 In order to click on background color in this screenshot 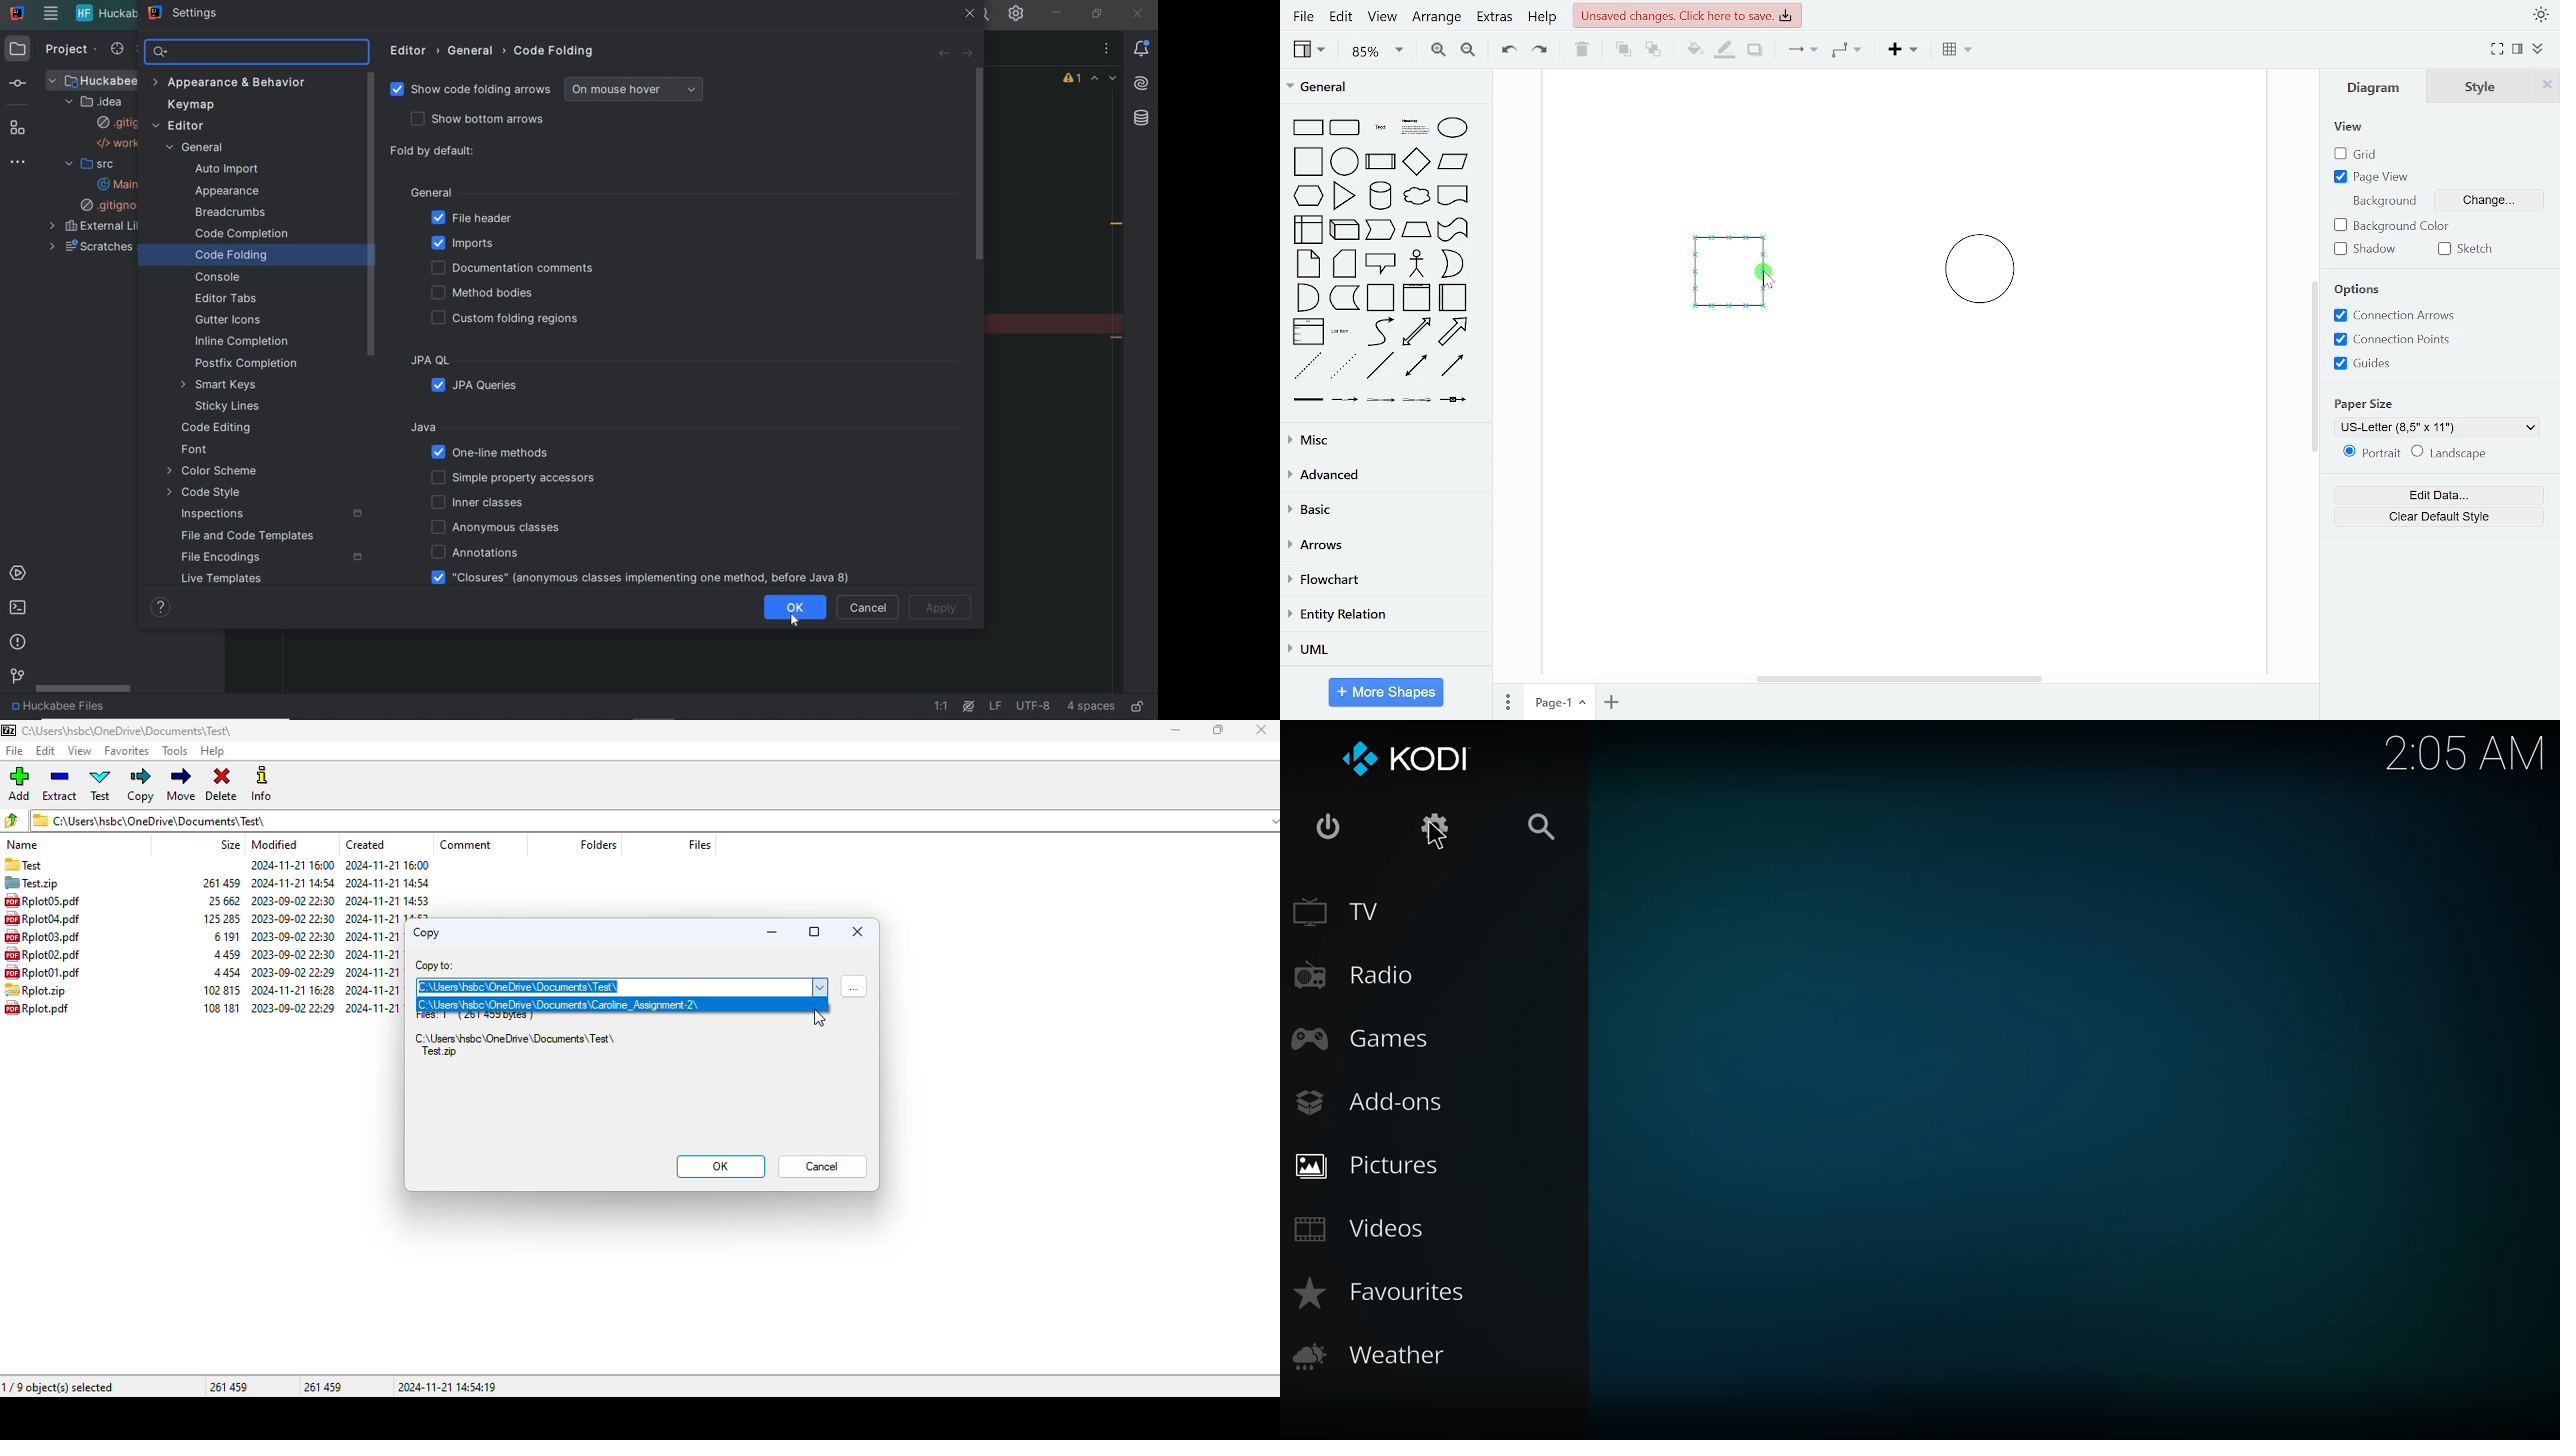, I will do `click(2395, 227)`.